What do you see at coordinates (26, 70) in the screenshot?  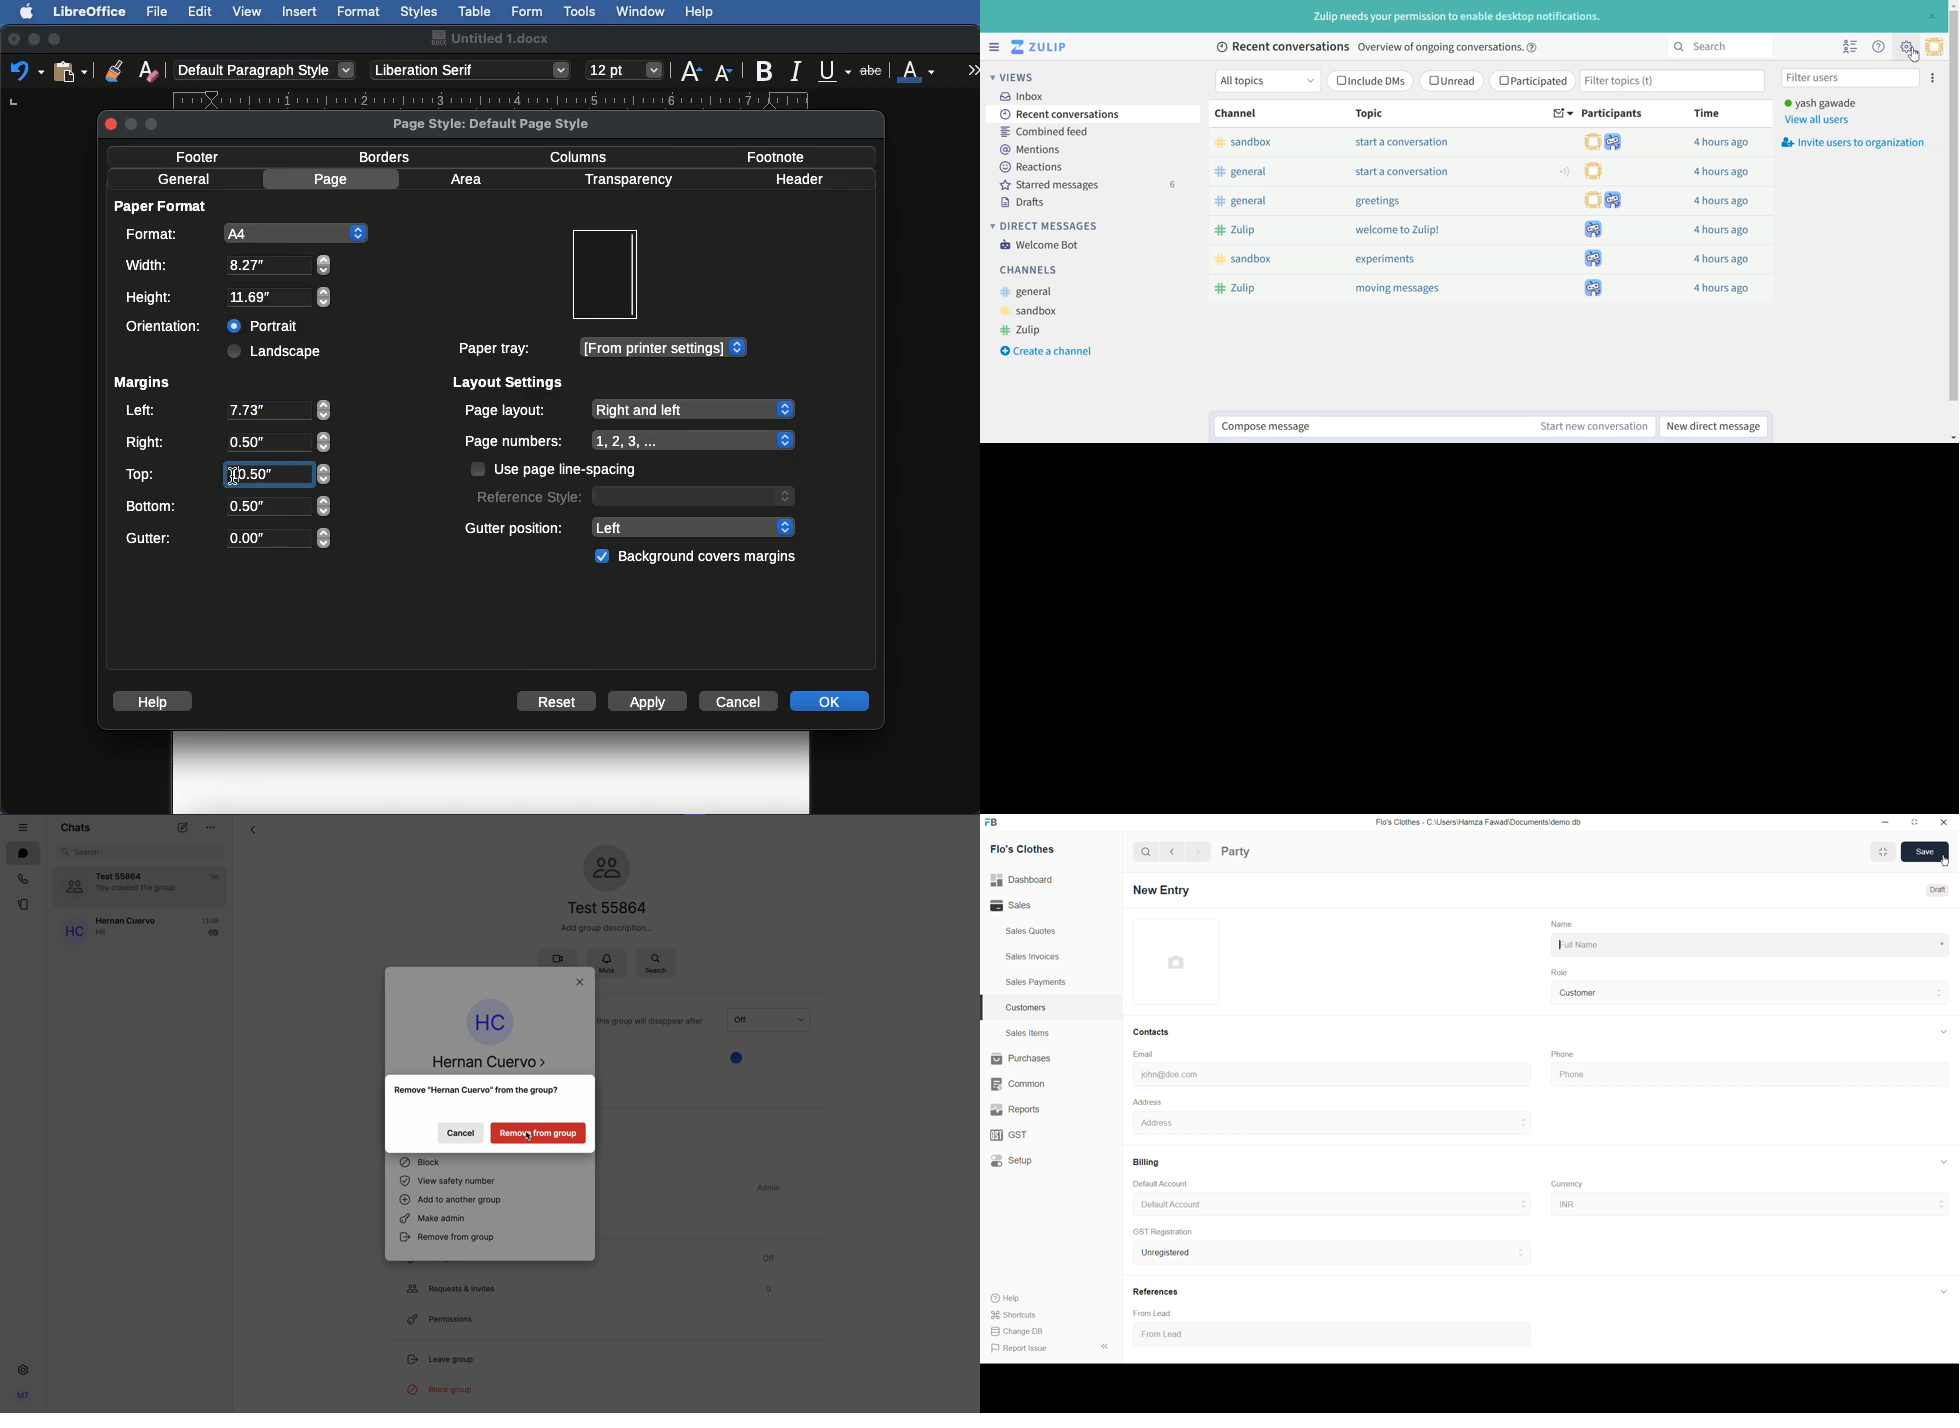 I see `Undo` at bounding box center [26, 70].